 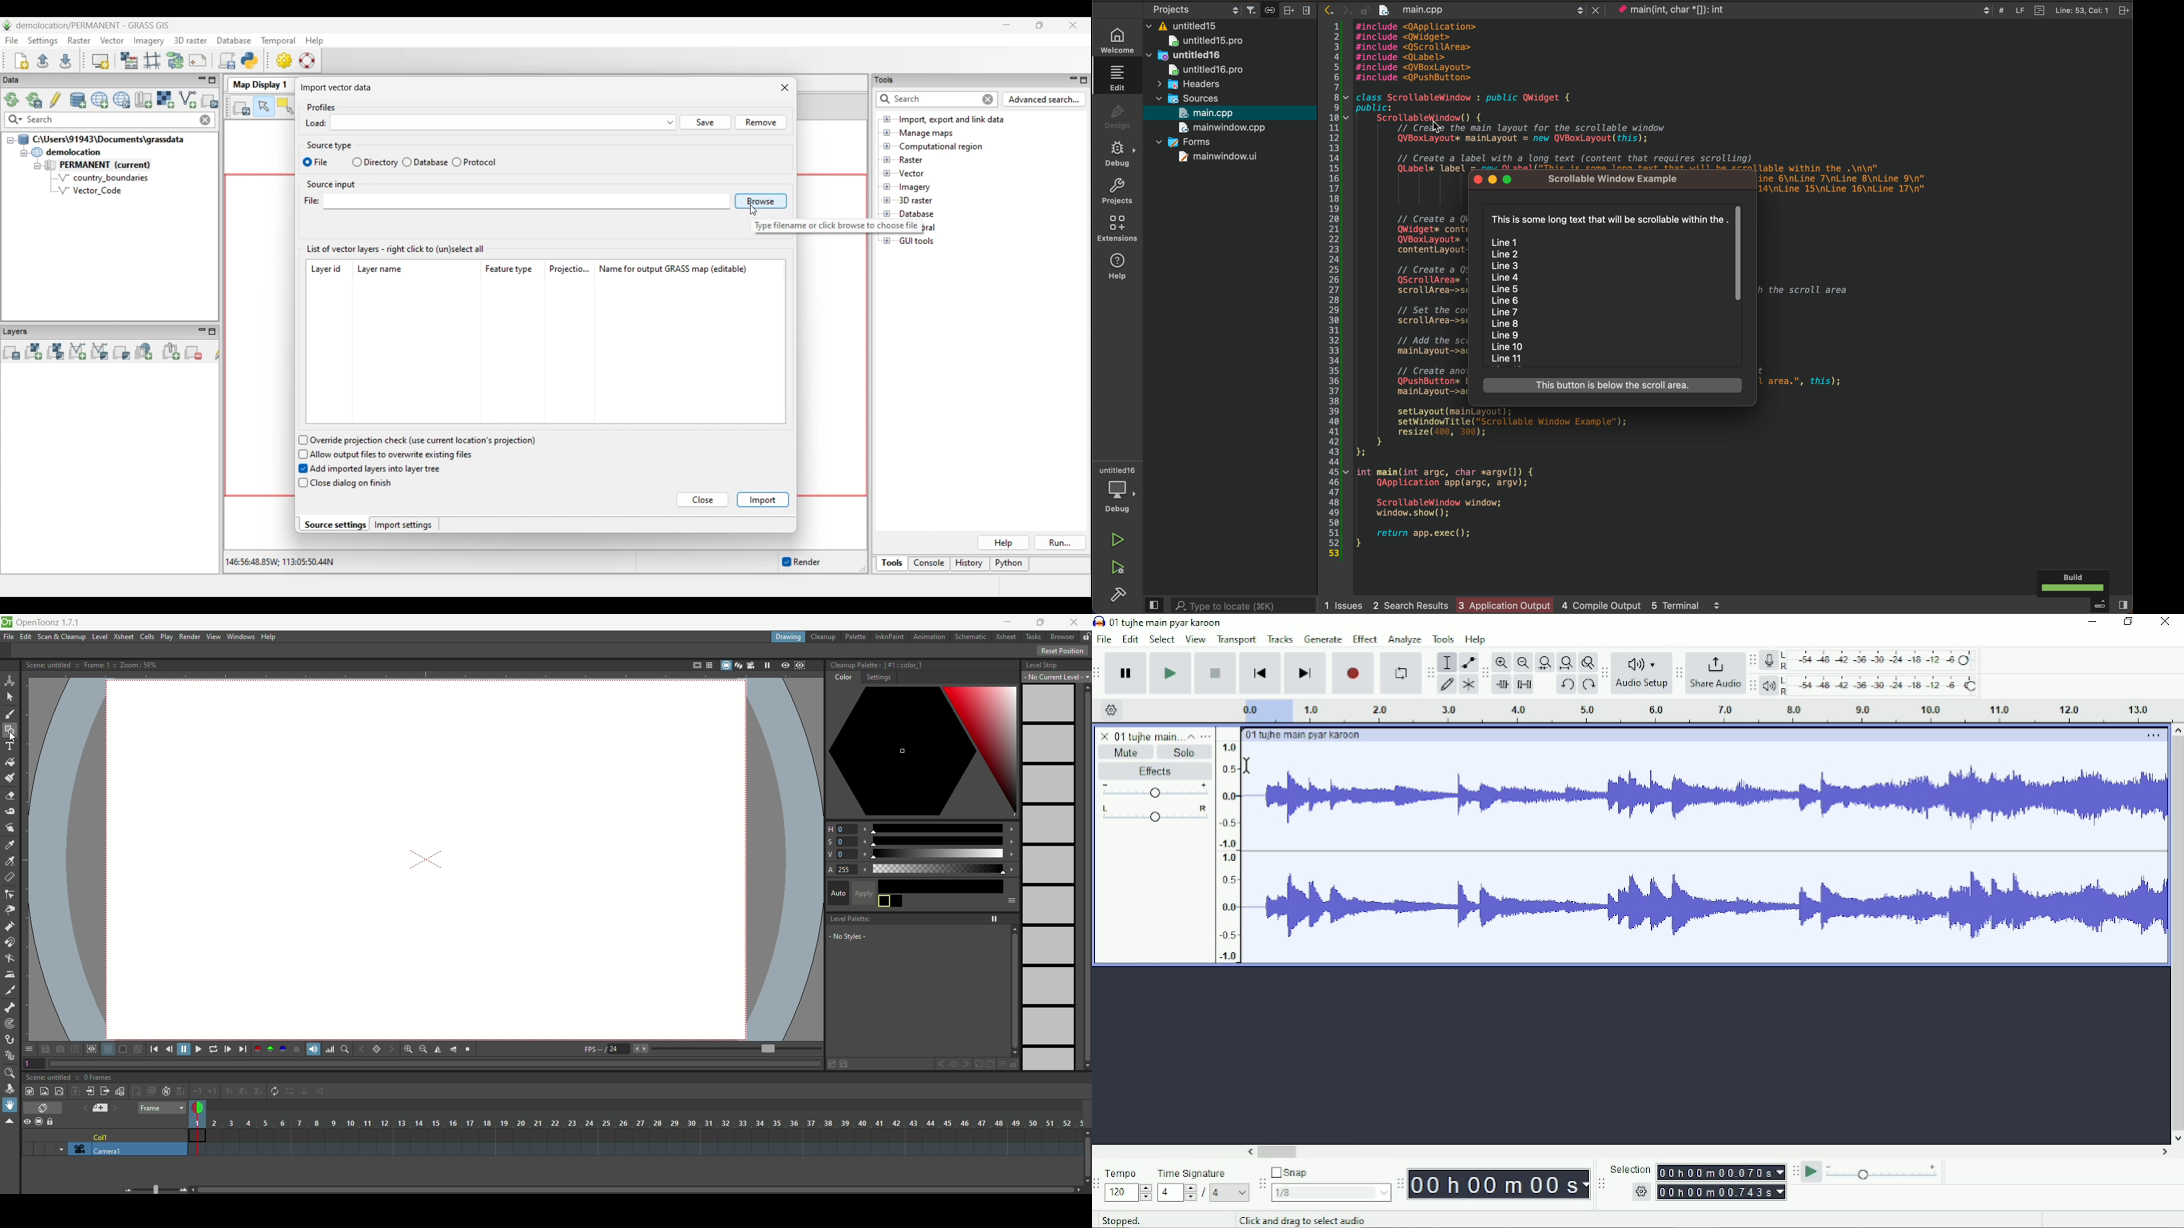 I want to click on design, so click(x=1115, y=117).